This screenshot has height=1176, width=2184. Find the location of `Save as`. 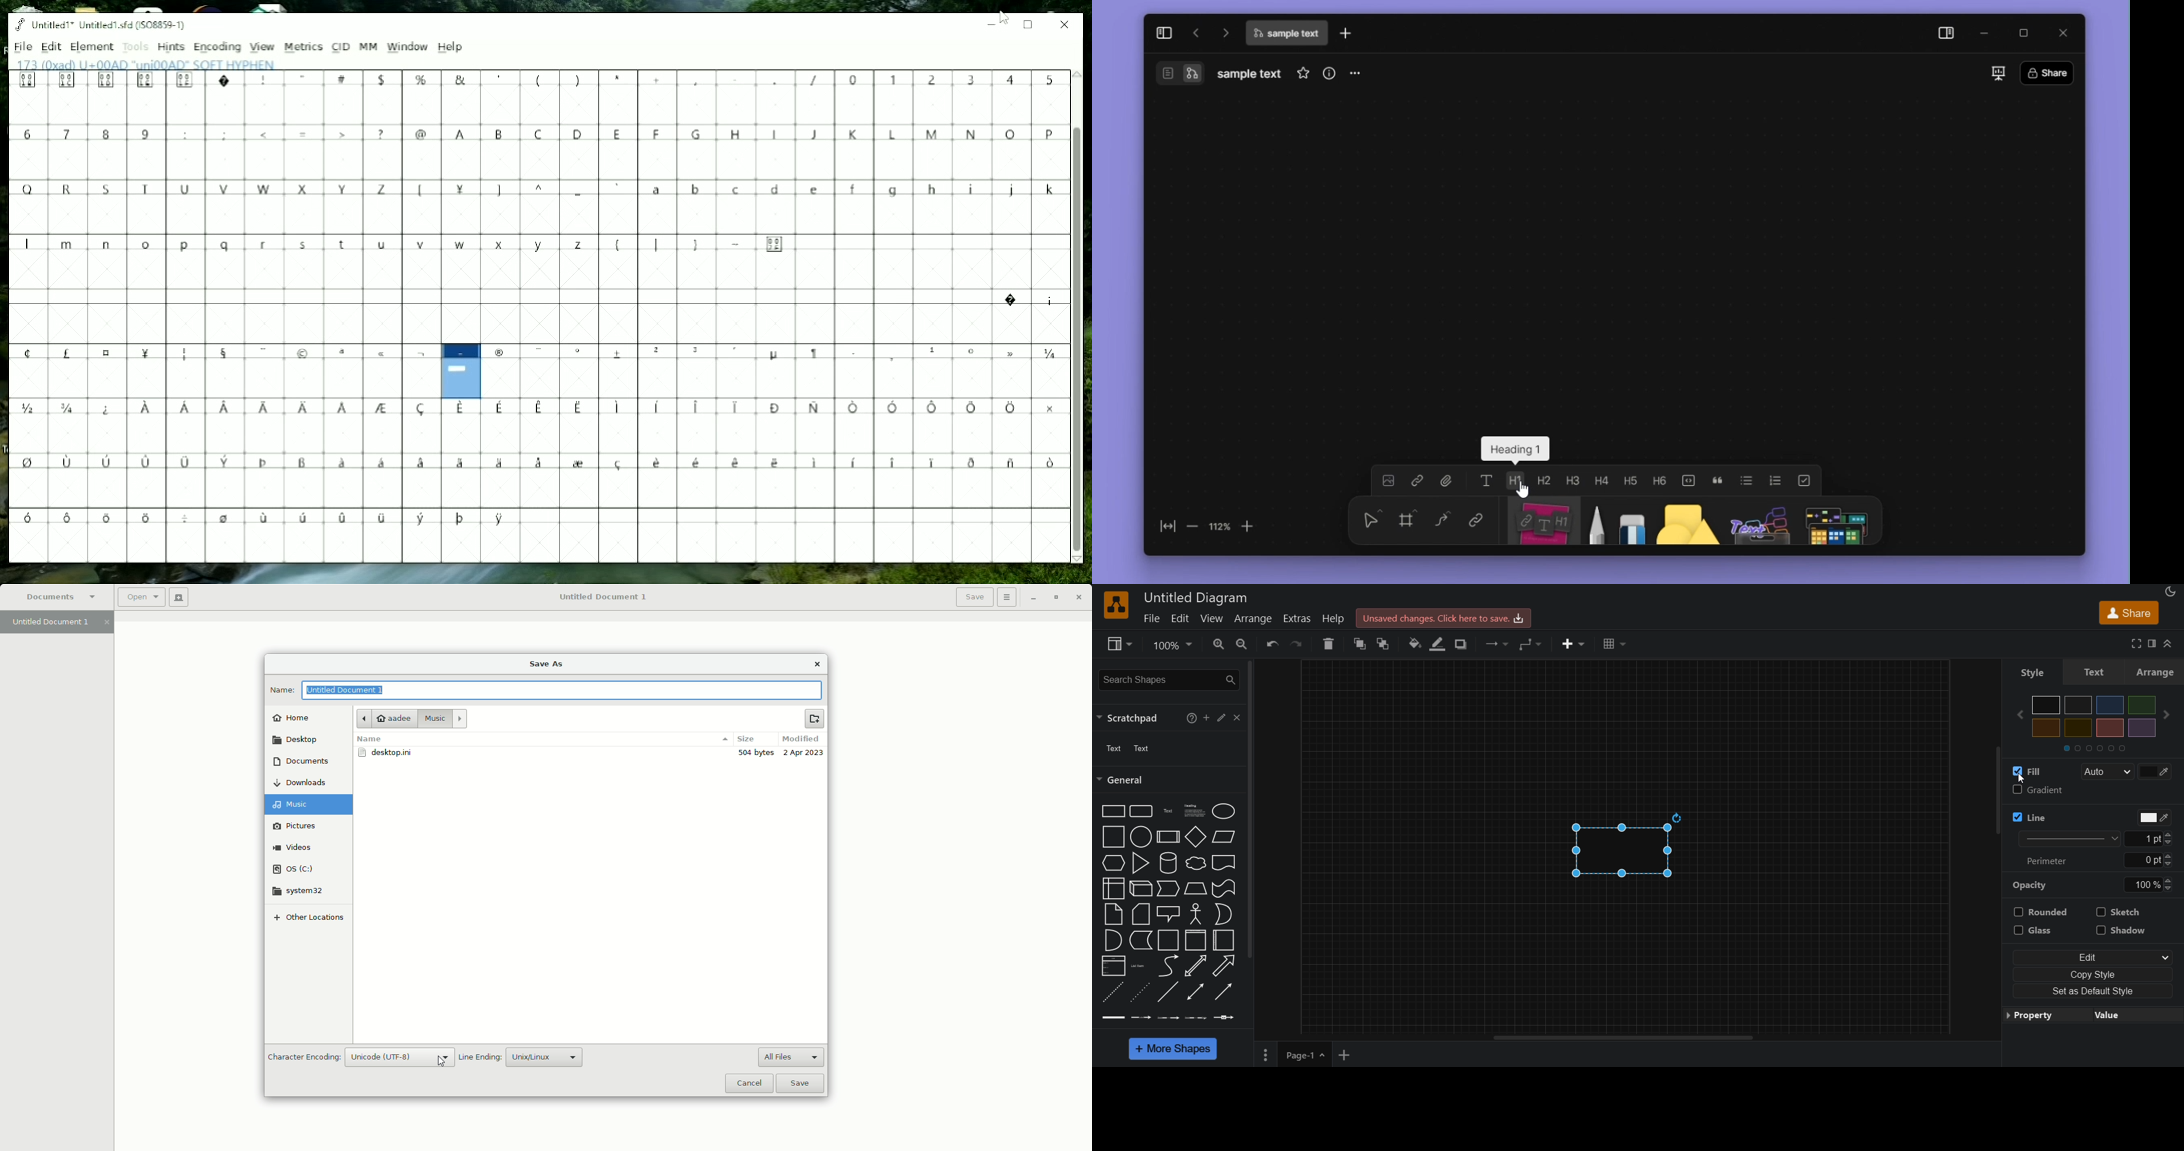

Save as is located at coordinates (550, 663).